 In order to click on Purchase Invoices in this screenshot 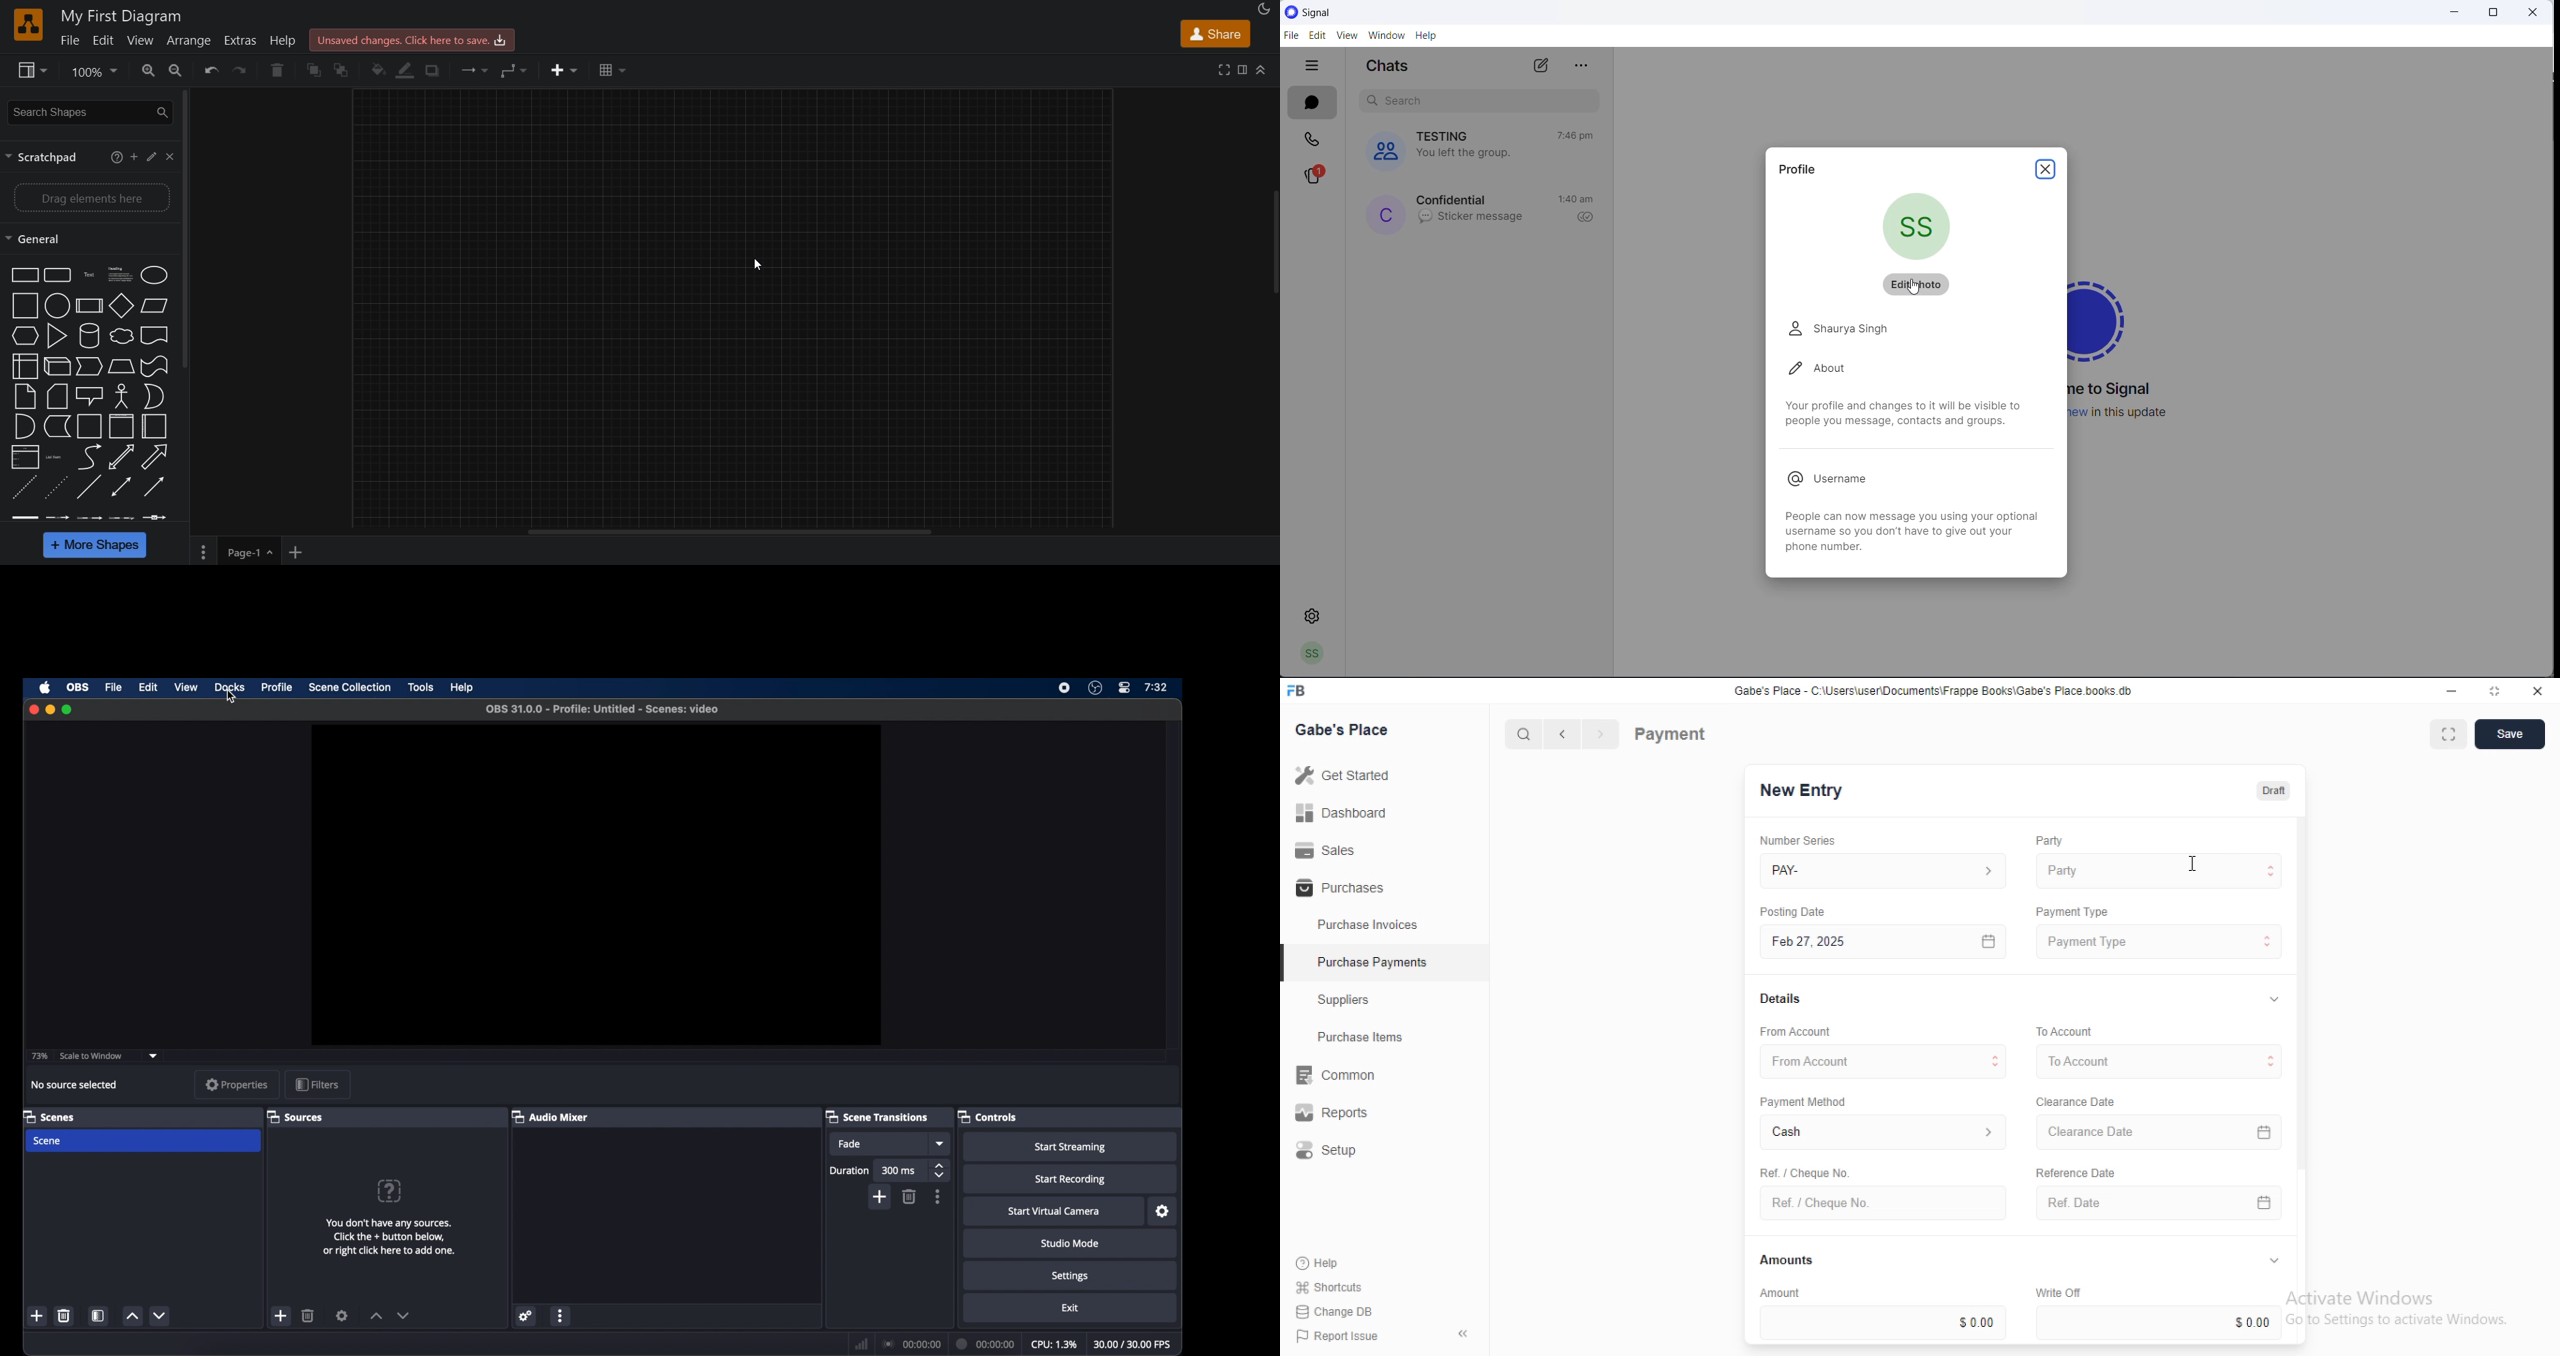, I will do `click(1368, 925)`.